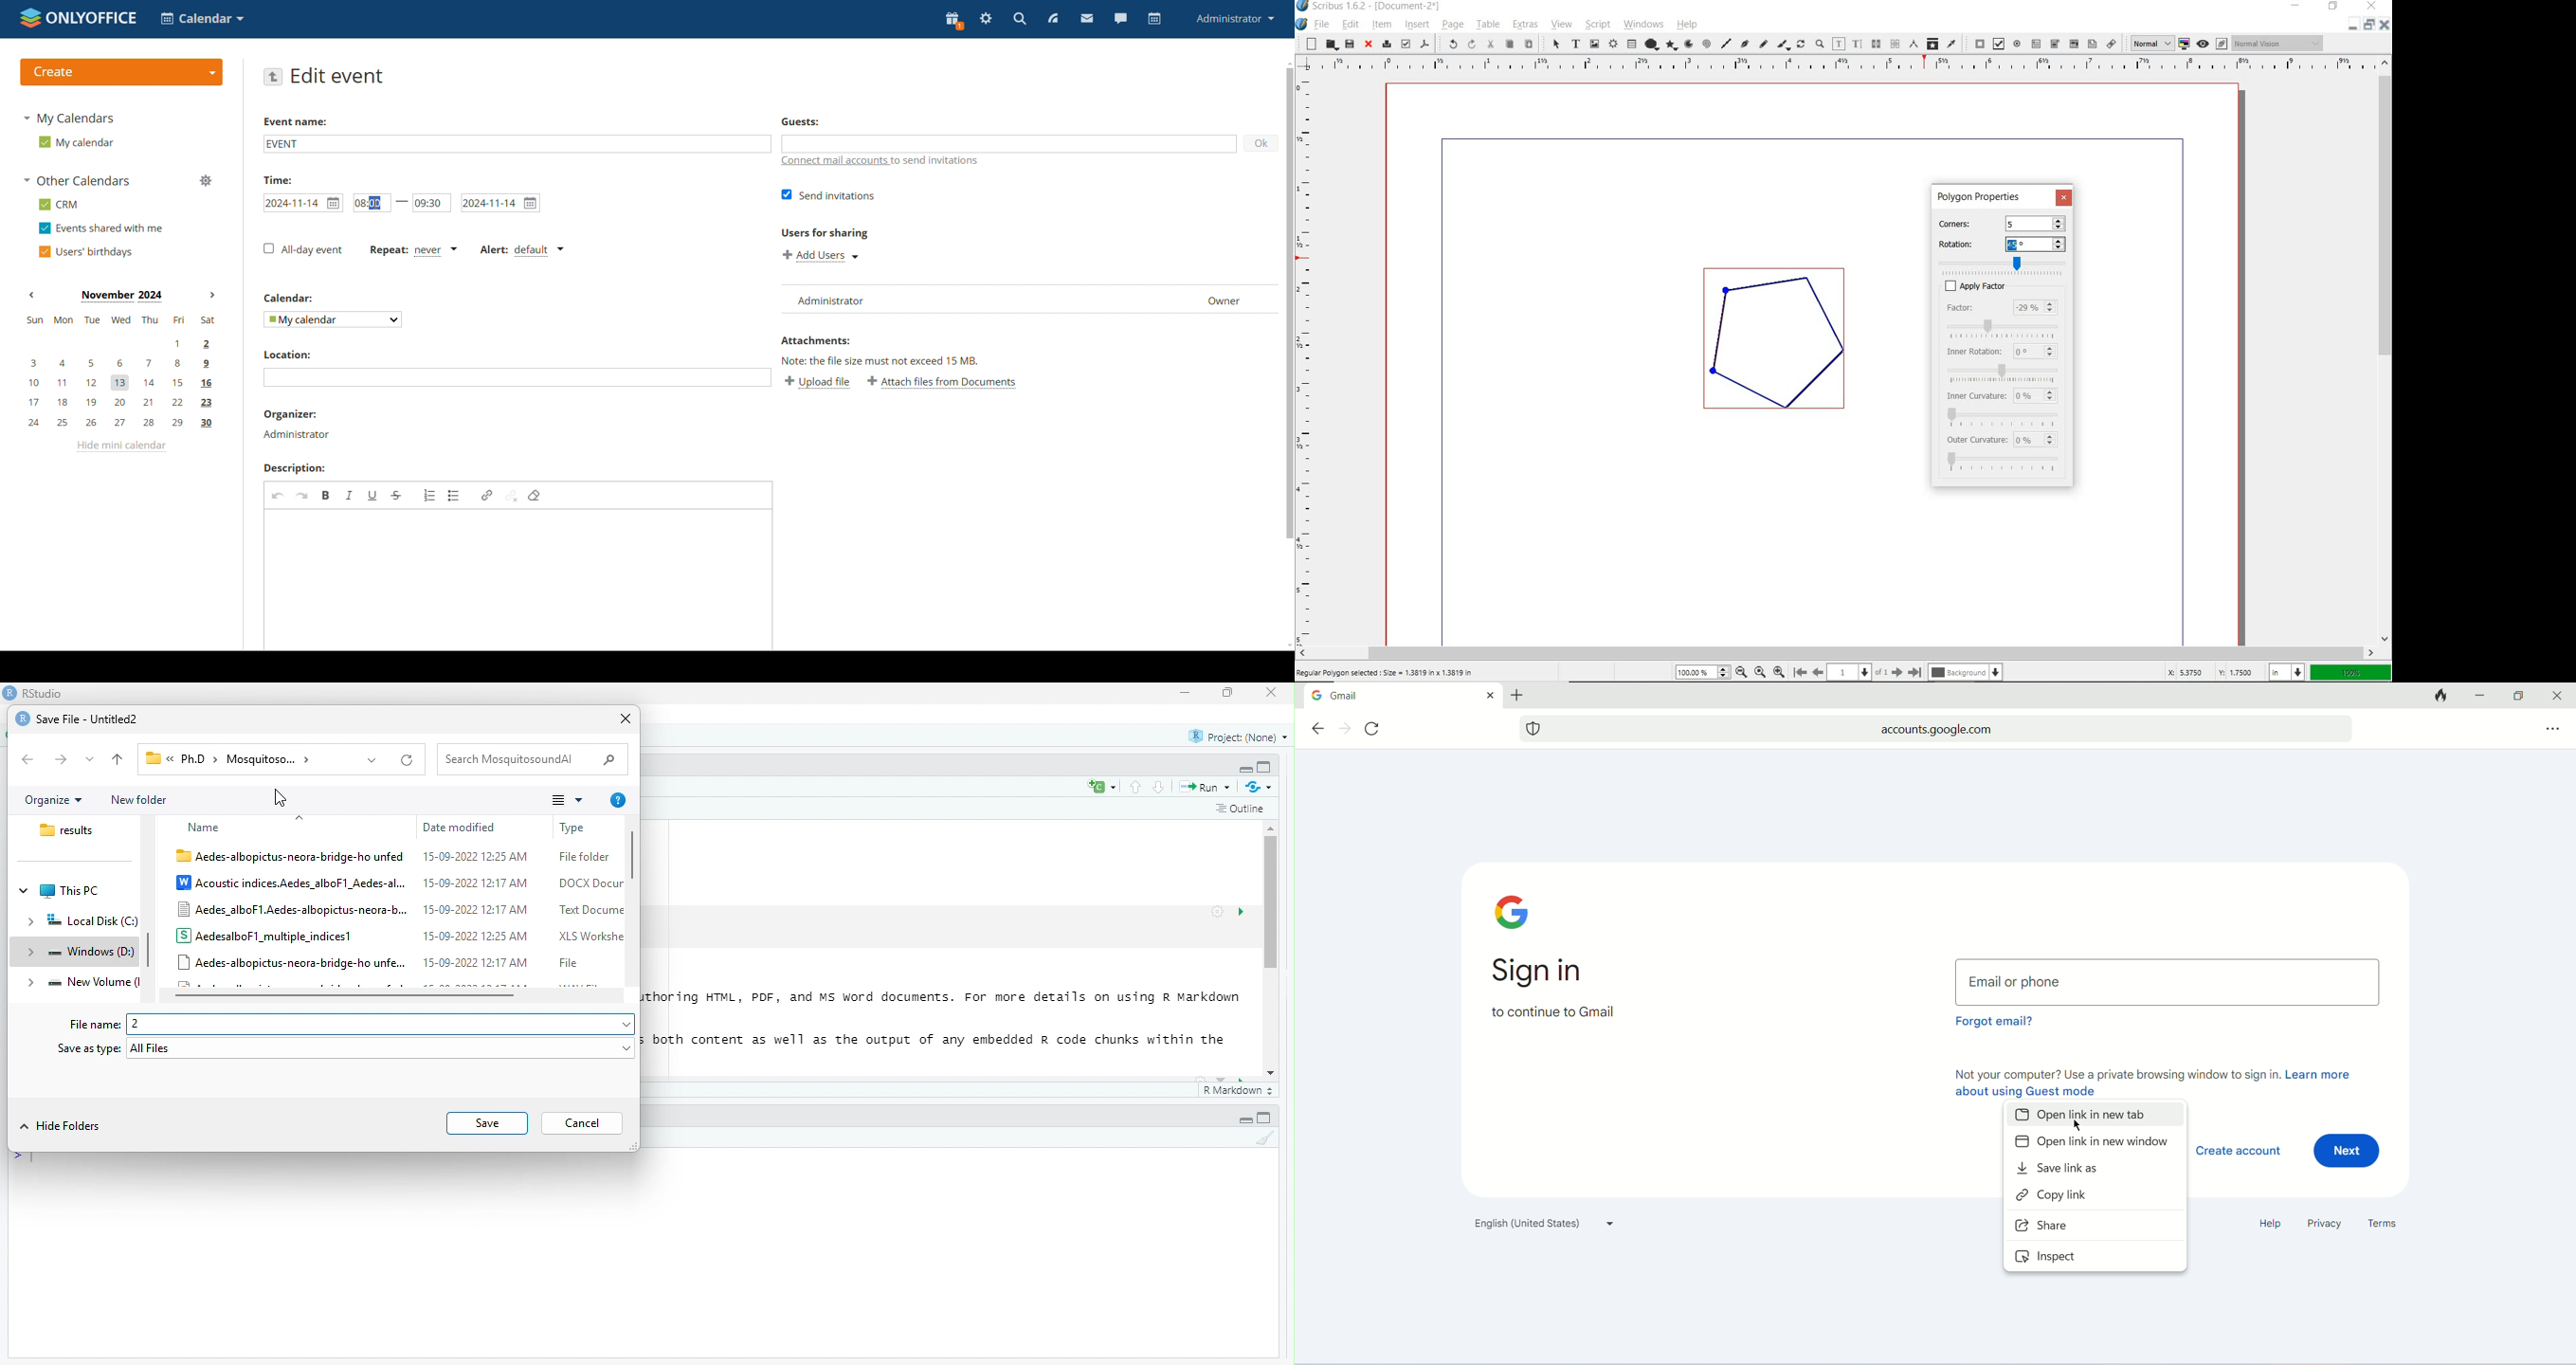 This screenshot has height=1372, width=2576. I want to click on 100%, so click(2349, 671).